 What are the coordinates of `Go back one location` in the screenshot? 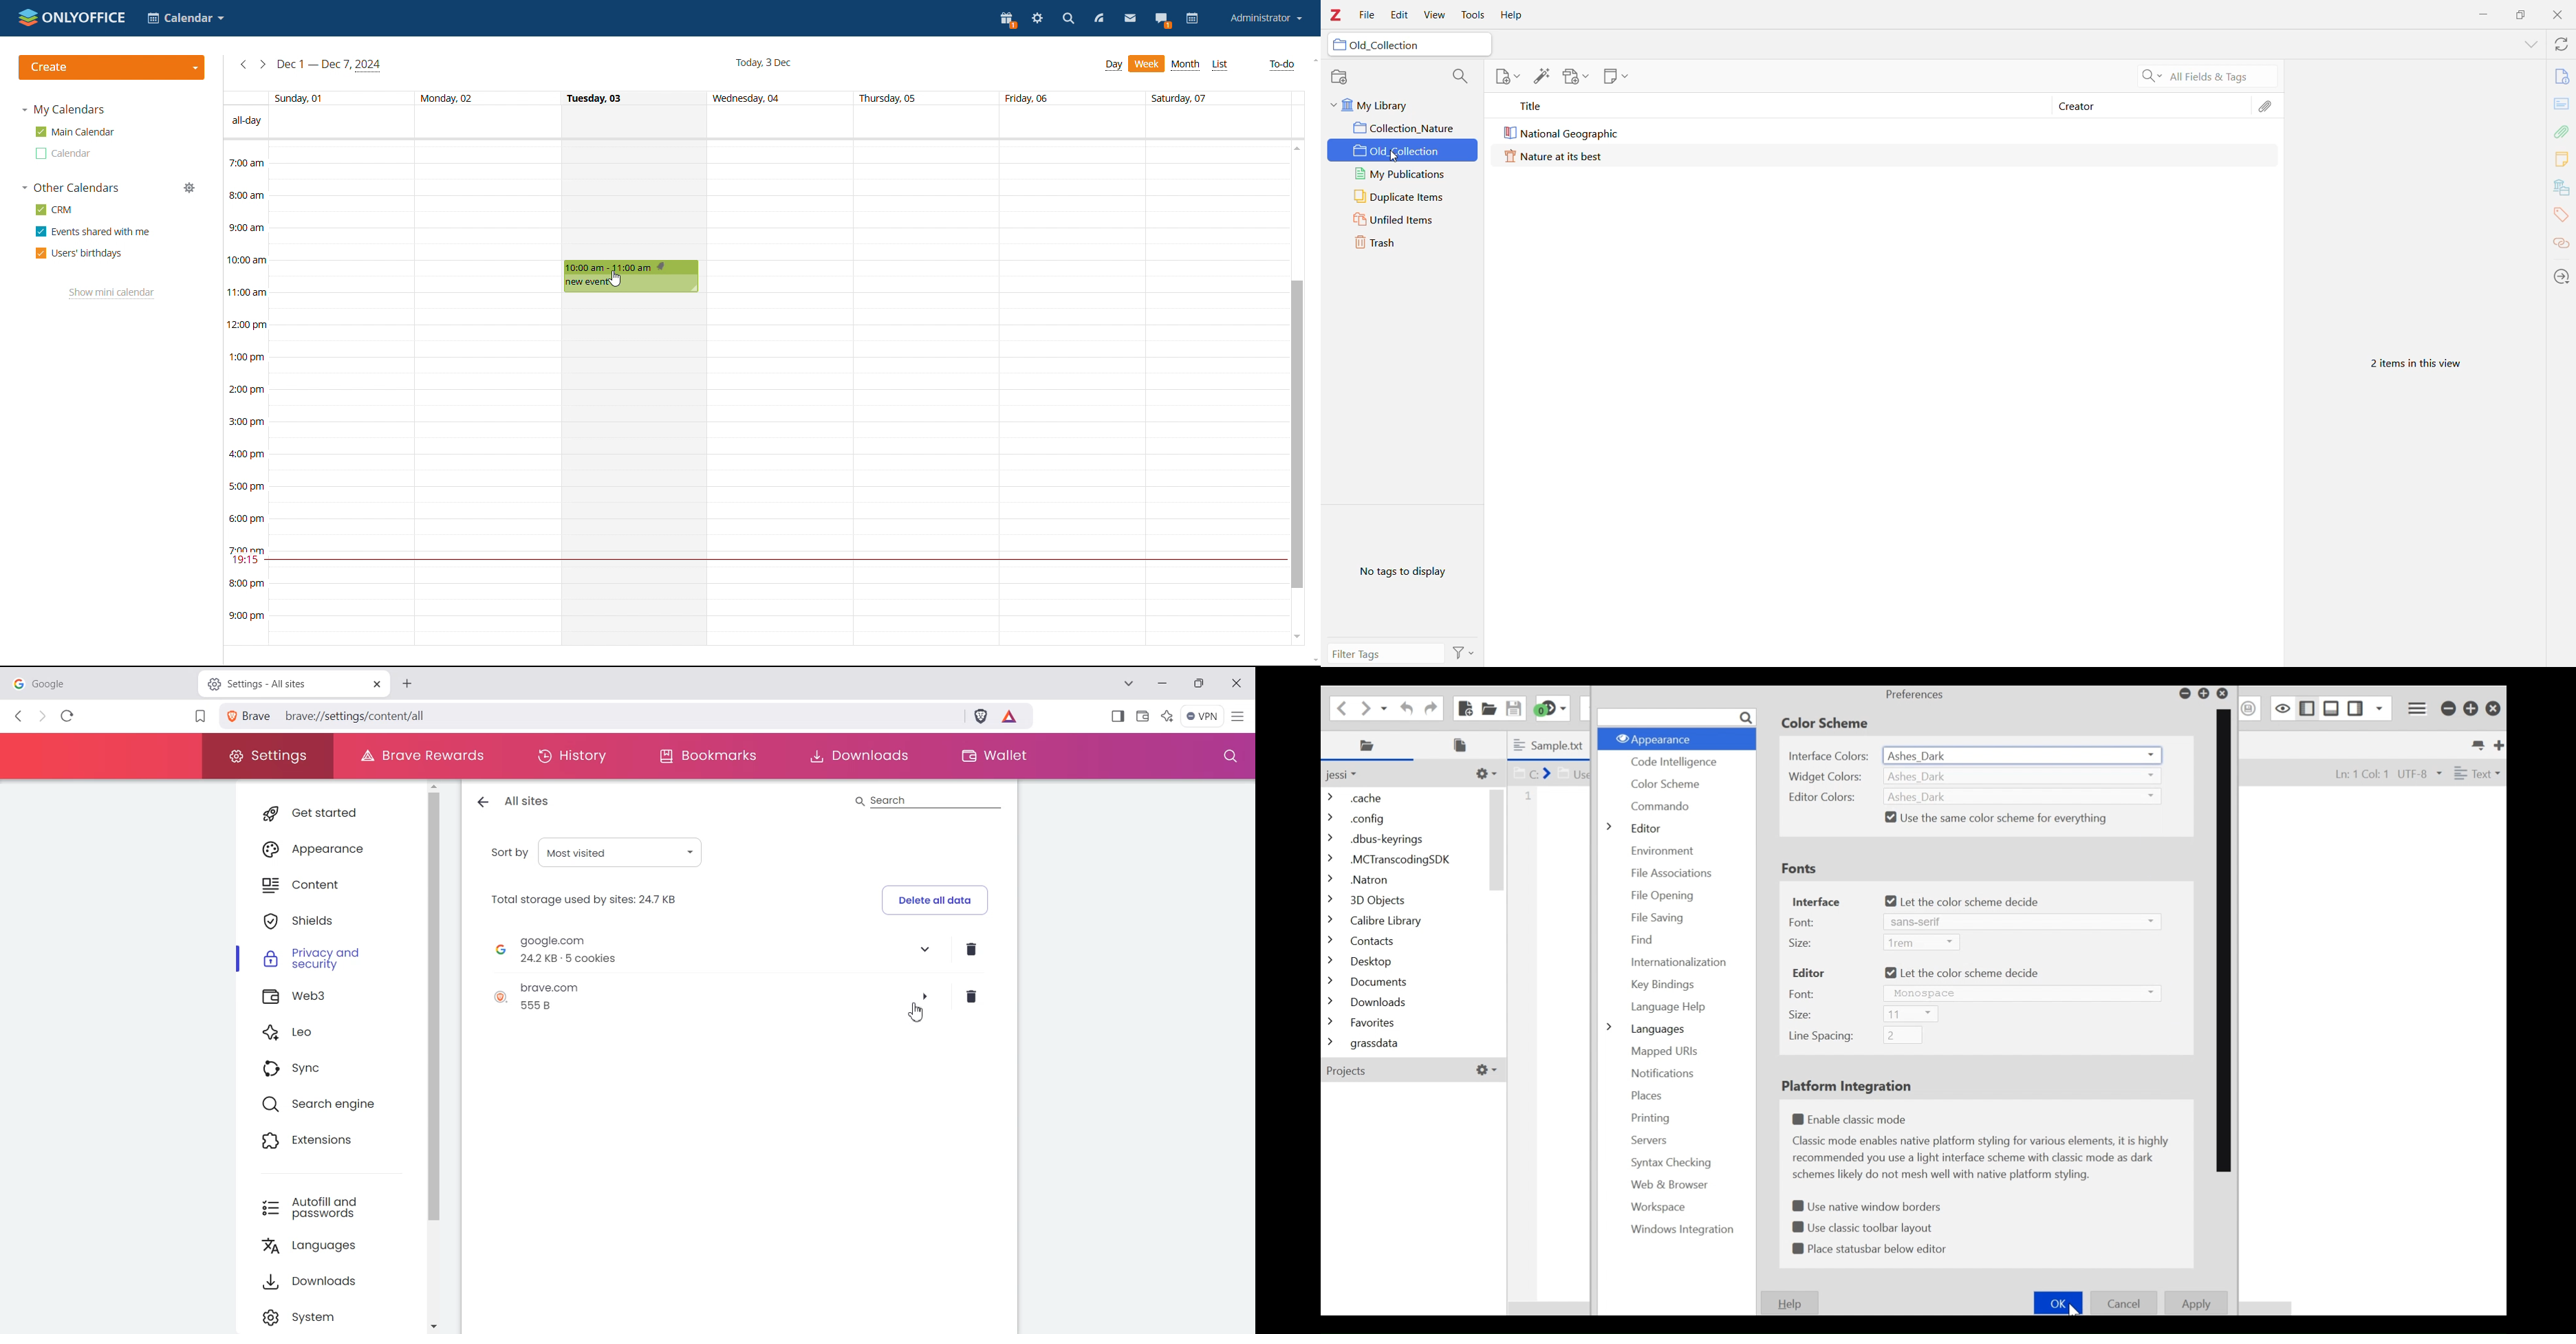 It's located at (1342, 707).